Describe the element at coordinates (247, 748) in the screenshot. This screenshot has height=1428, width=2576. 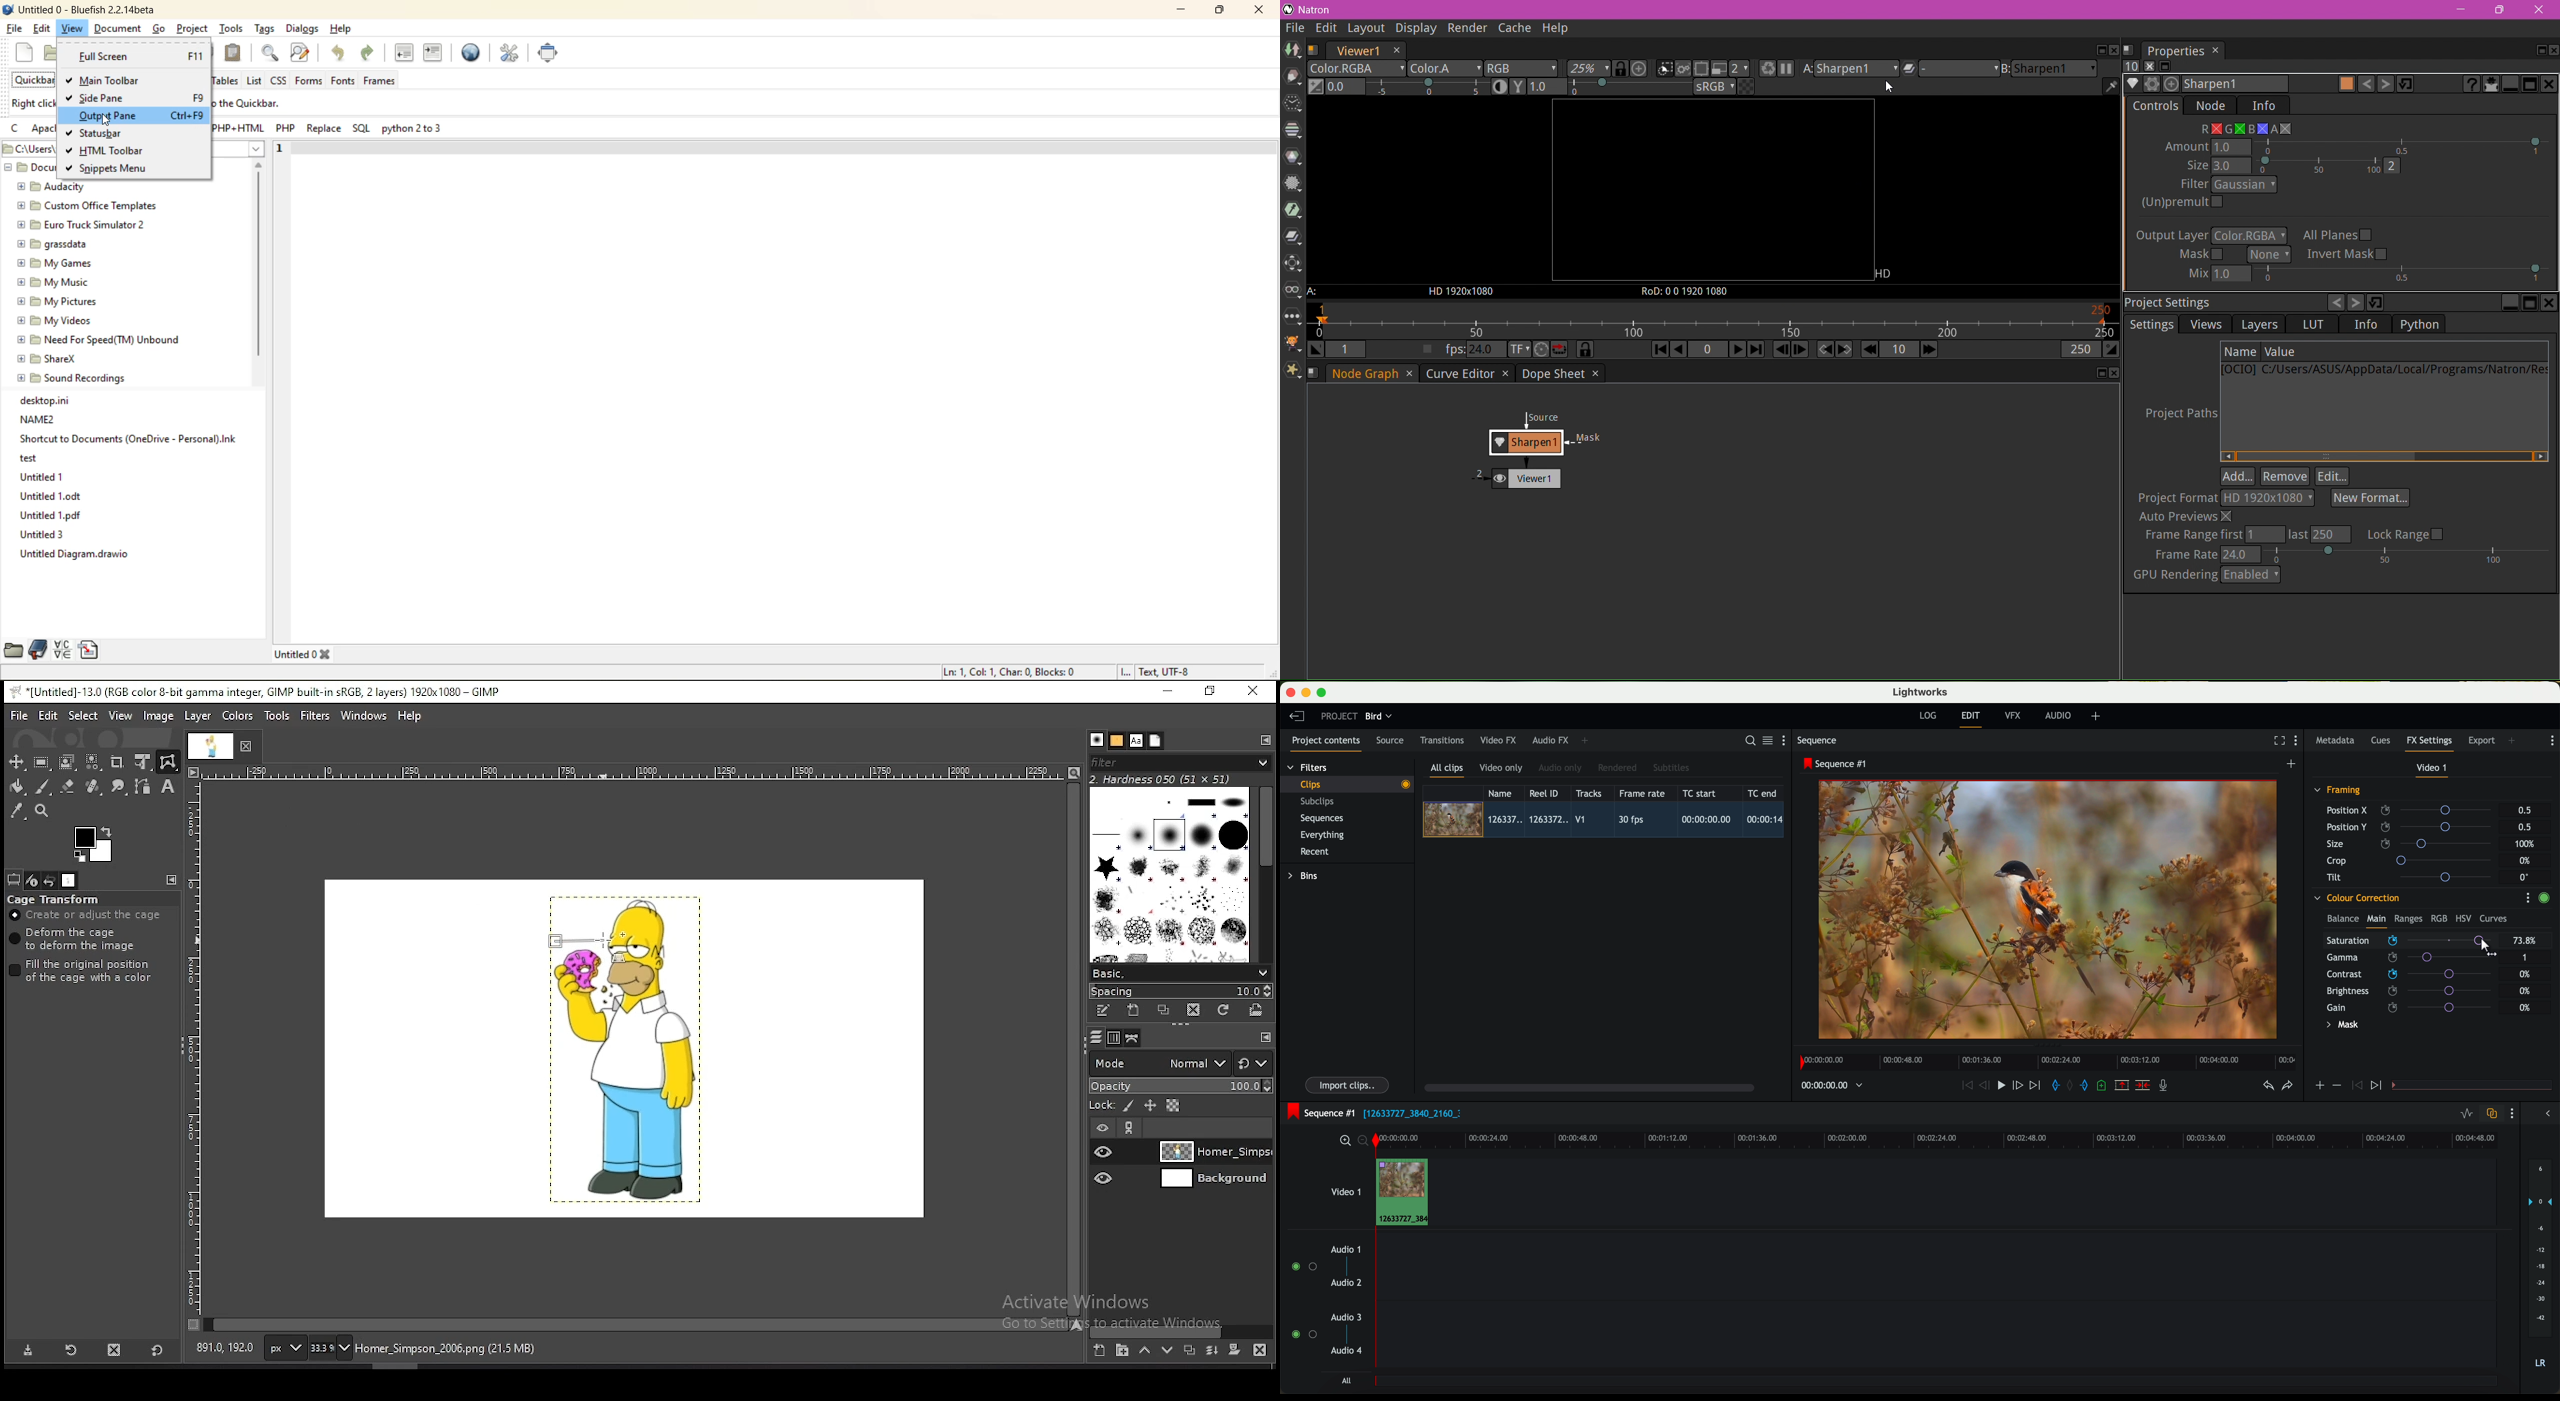
I see `close` at that location.